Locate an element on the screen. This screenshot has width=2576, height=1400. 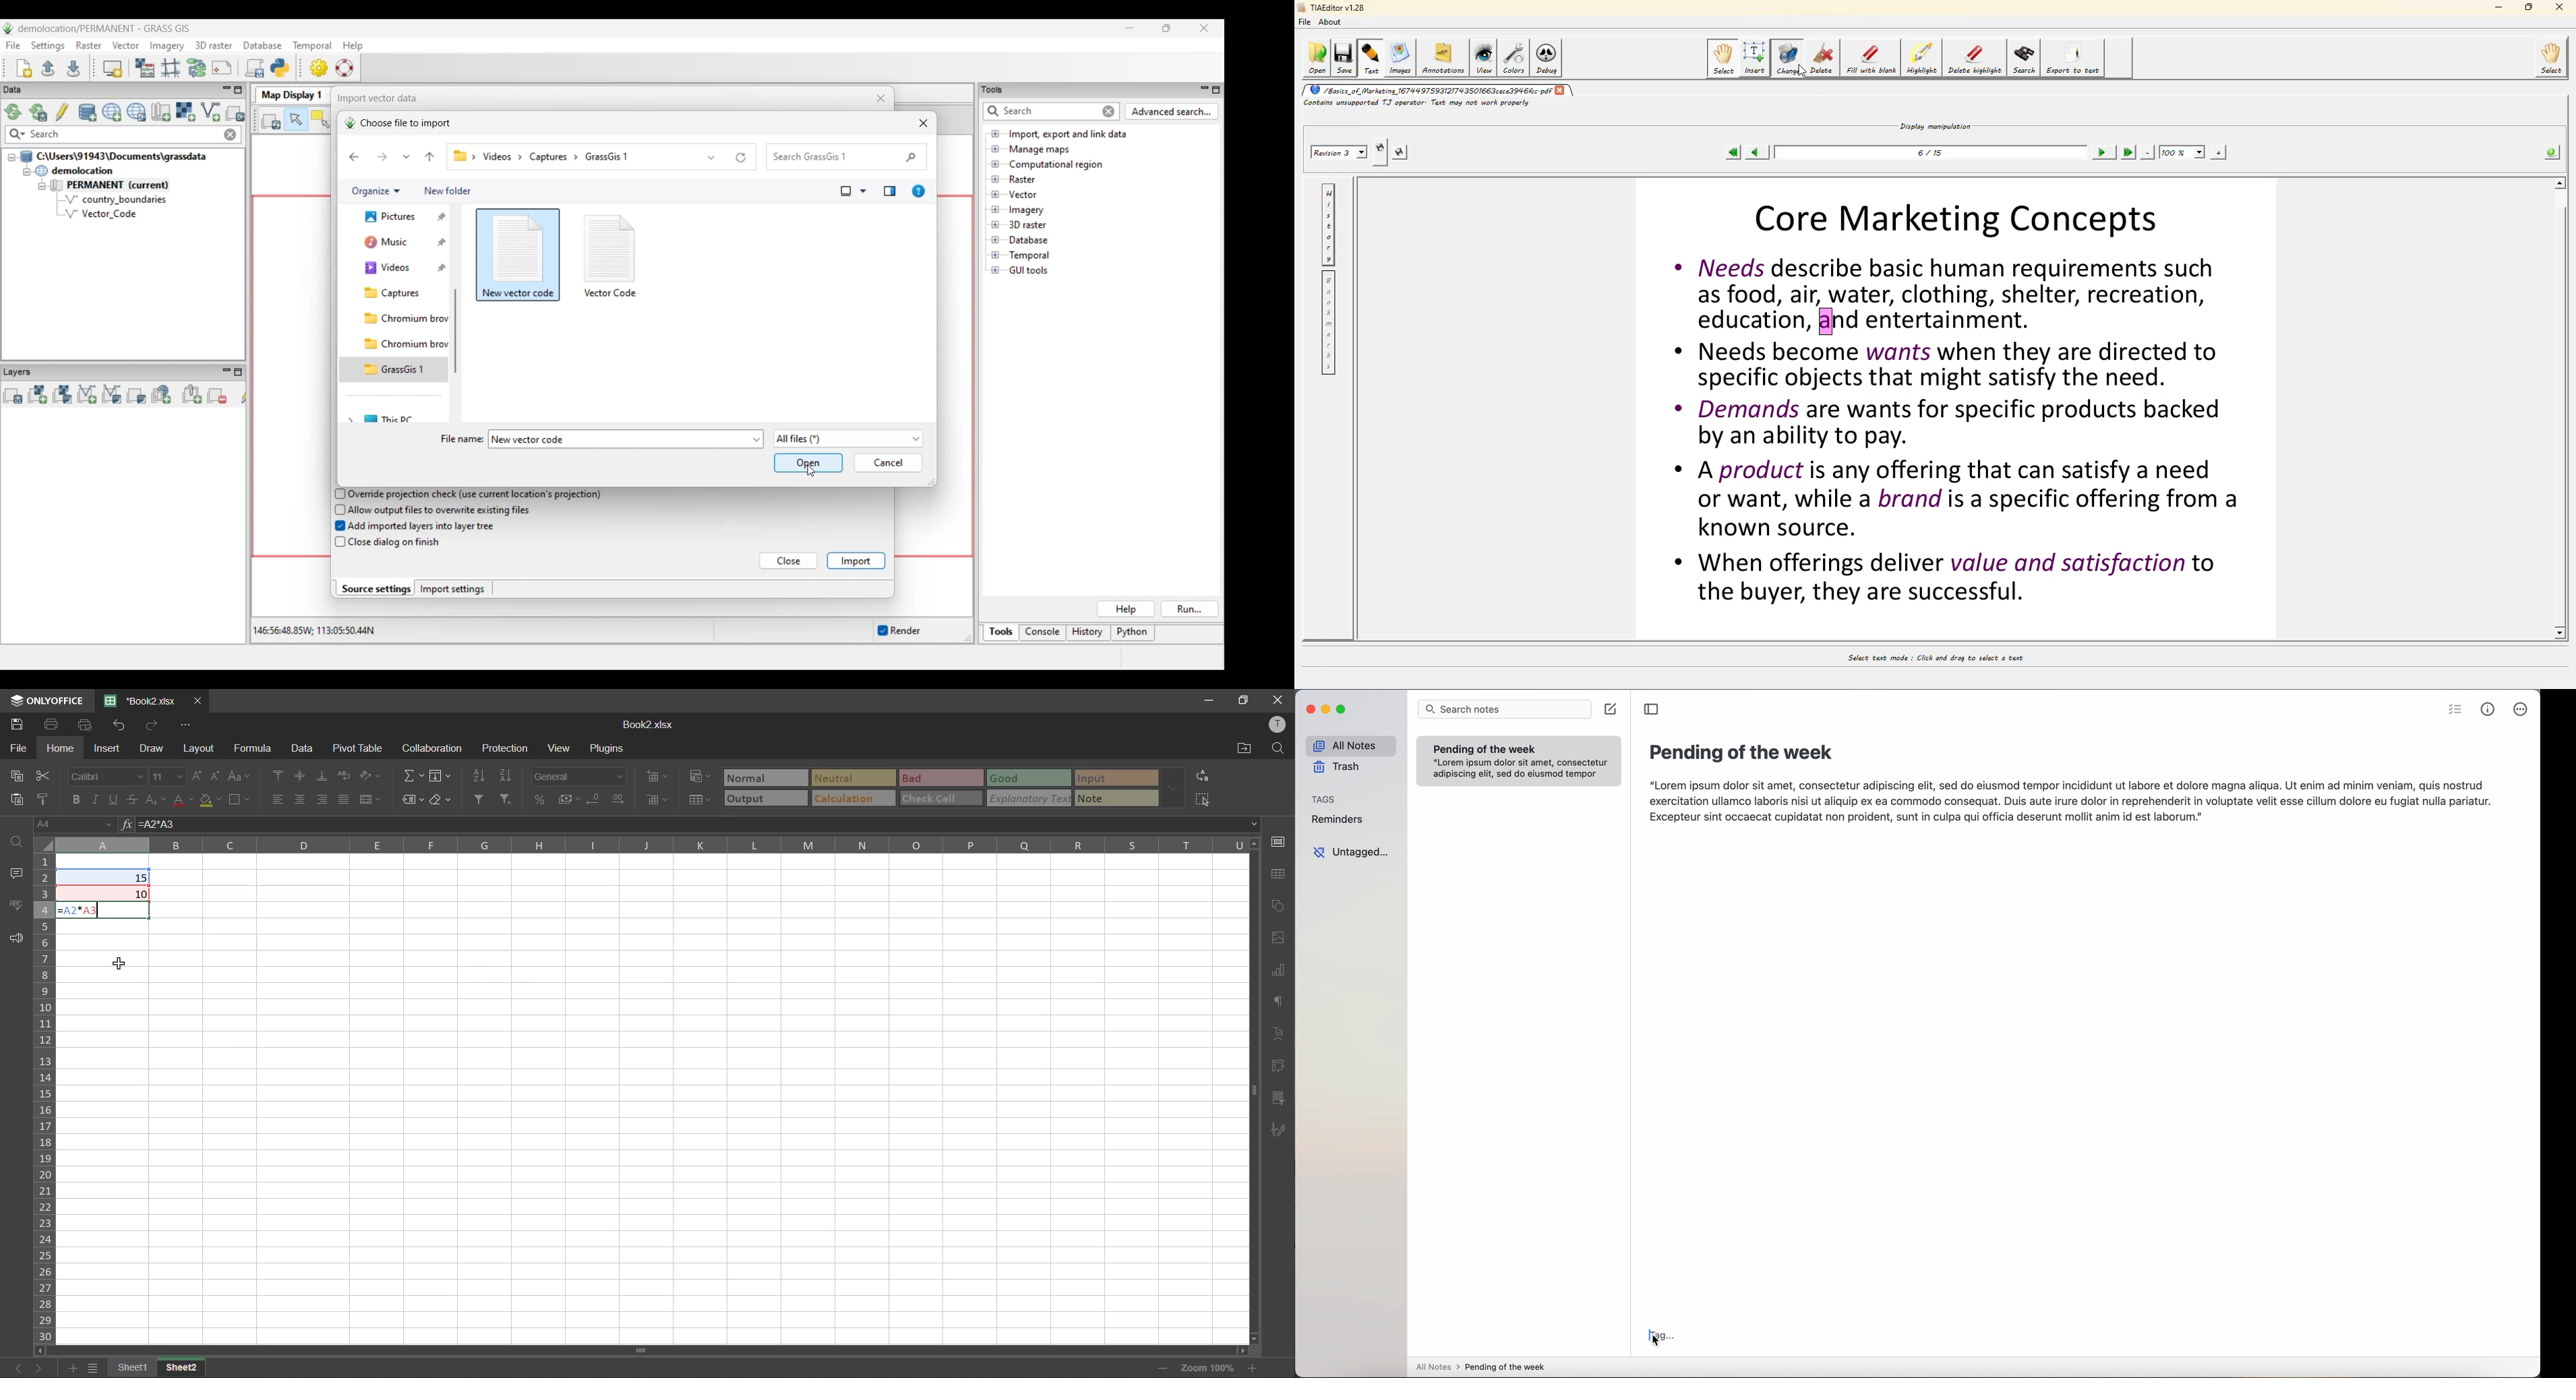
strikethrough is located at coordinates (132, 798).